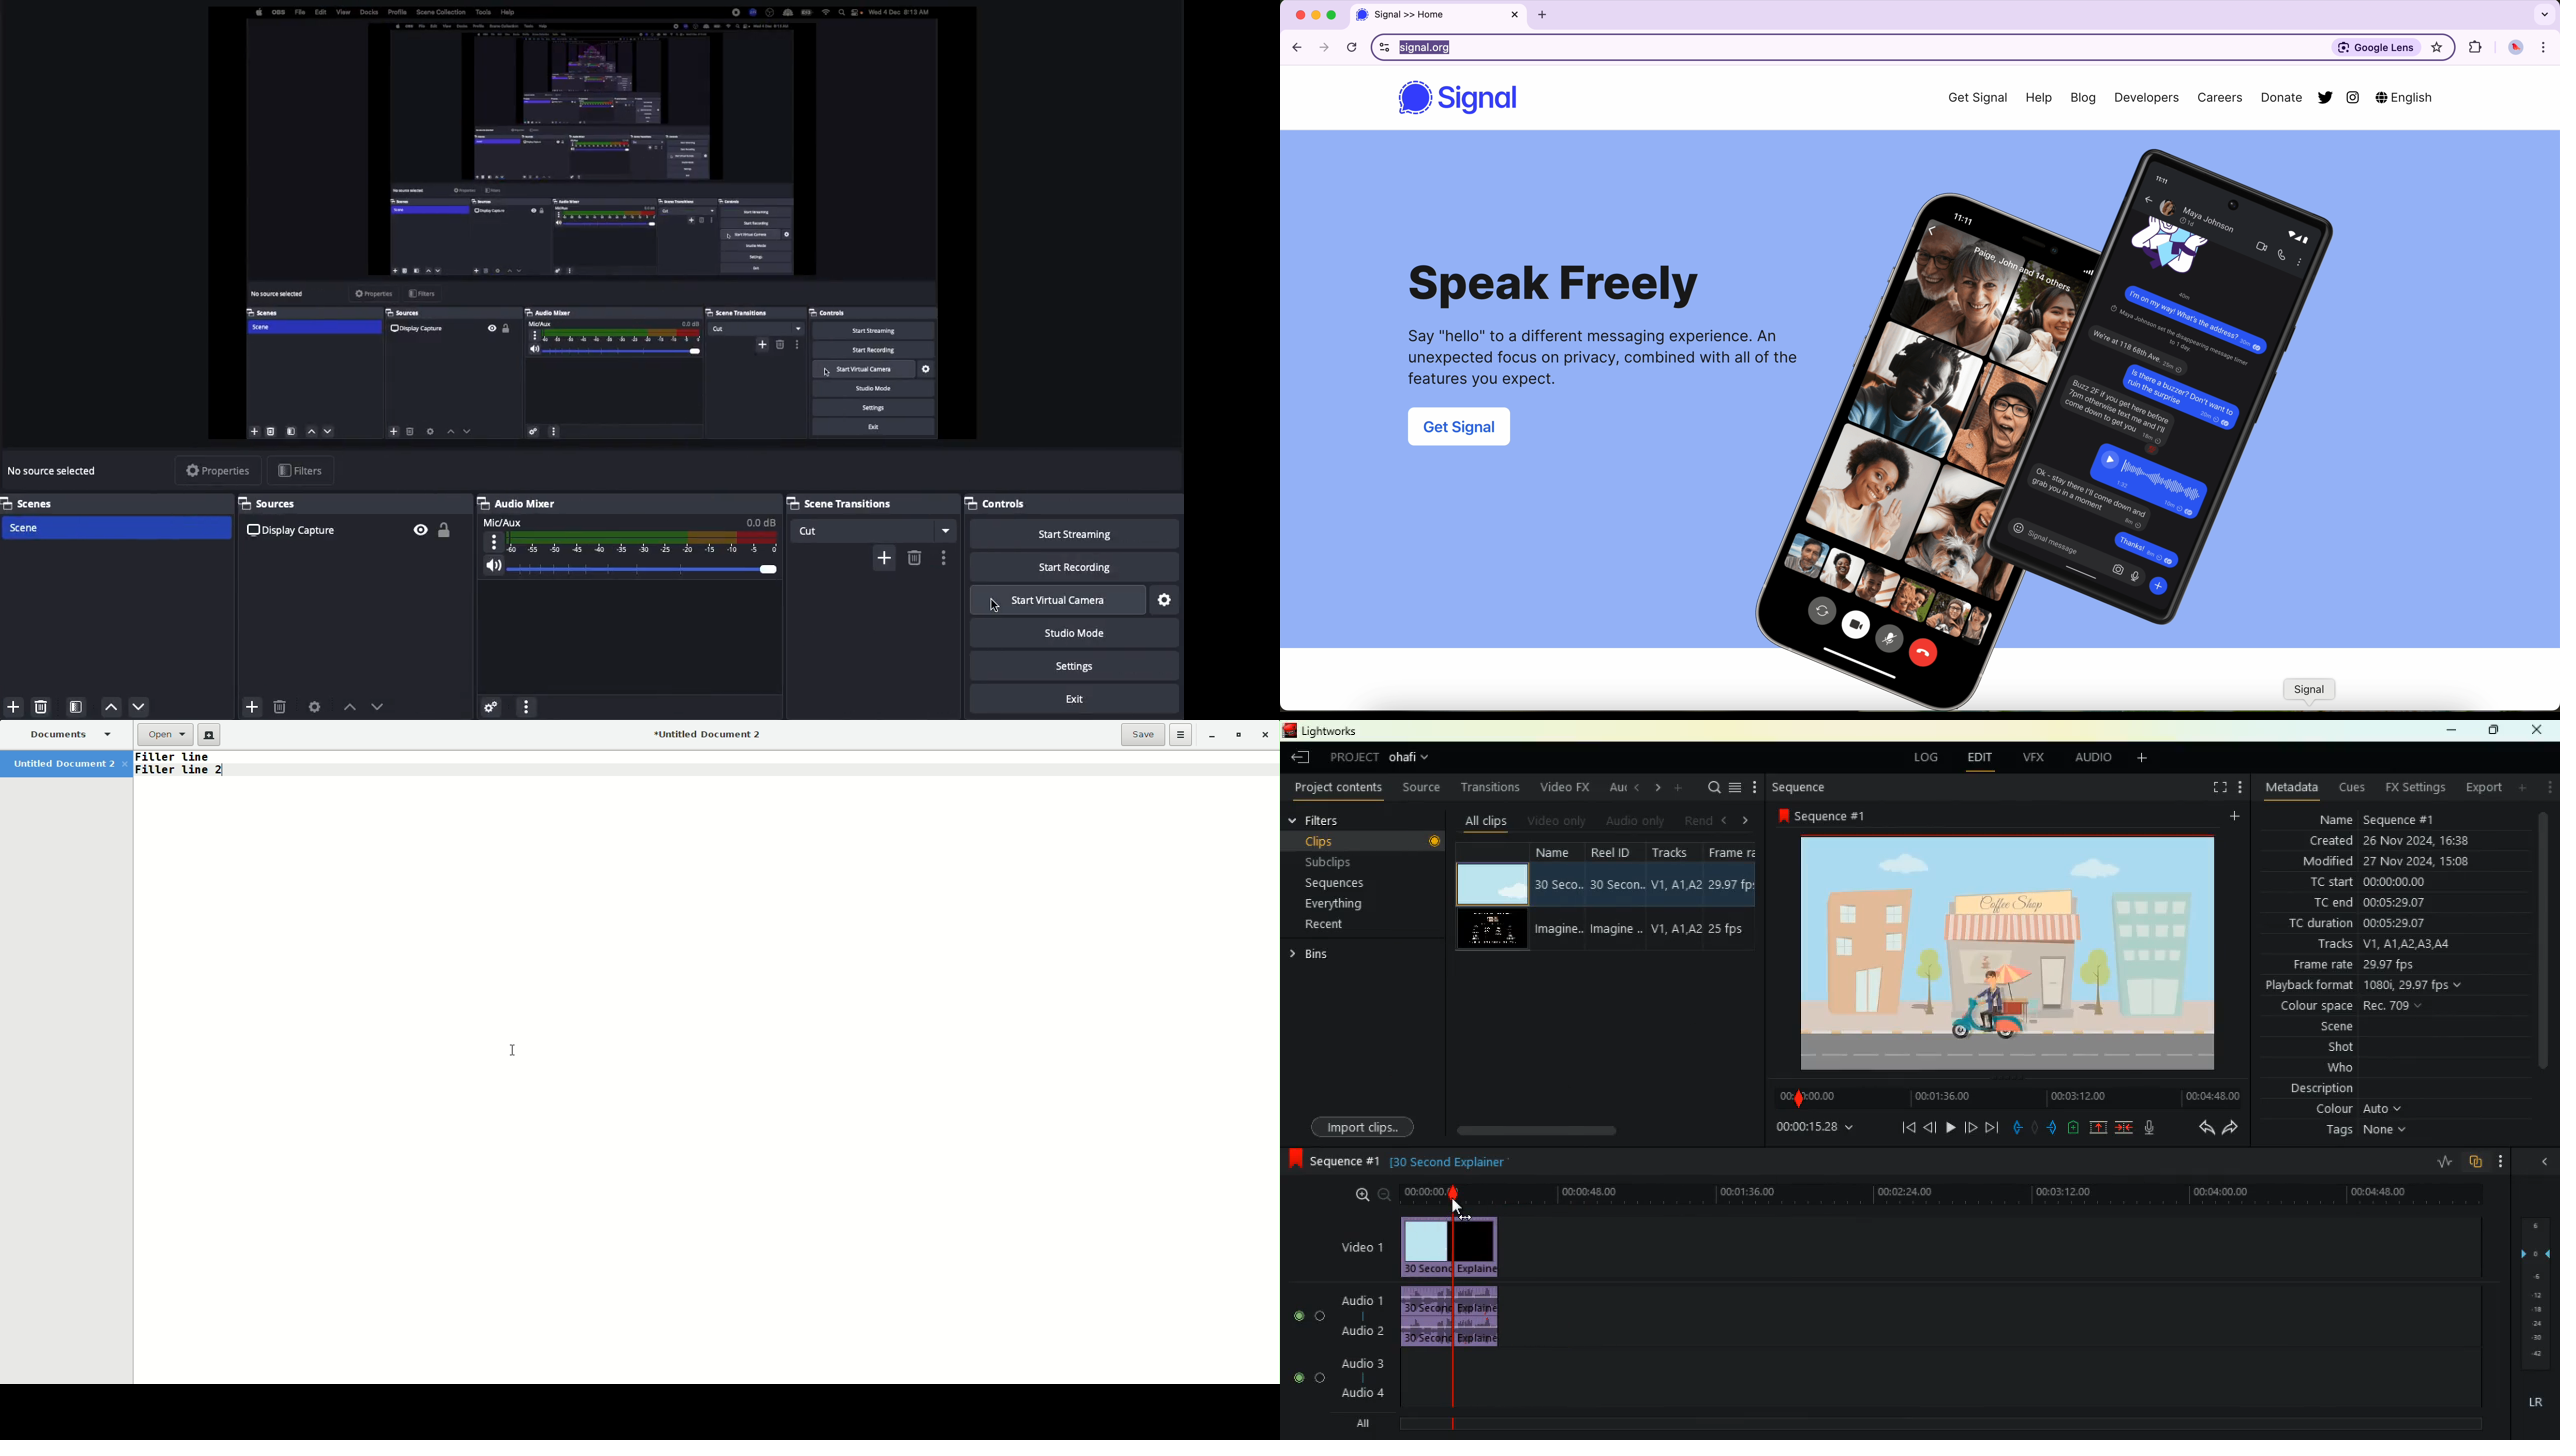 This screenshot has height=1456, width=2576. What do you see at coordinates (420, 528) in the screenshot?
I see `Visible` at bounding box center [420, 528].